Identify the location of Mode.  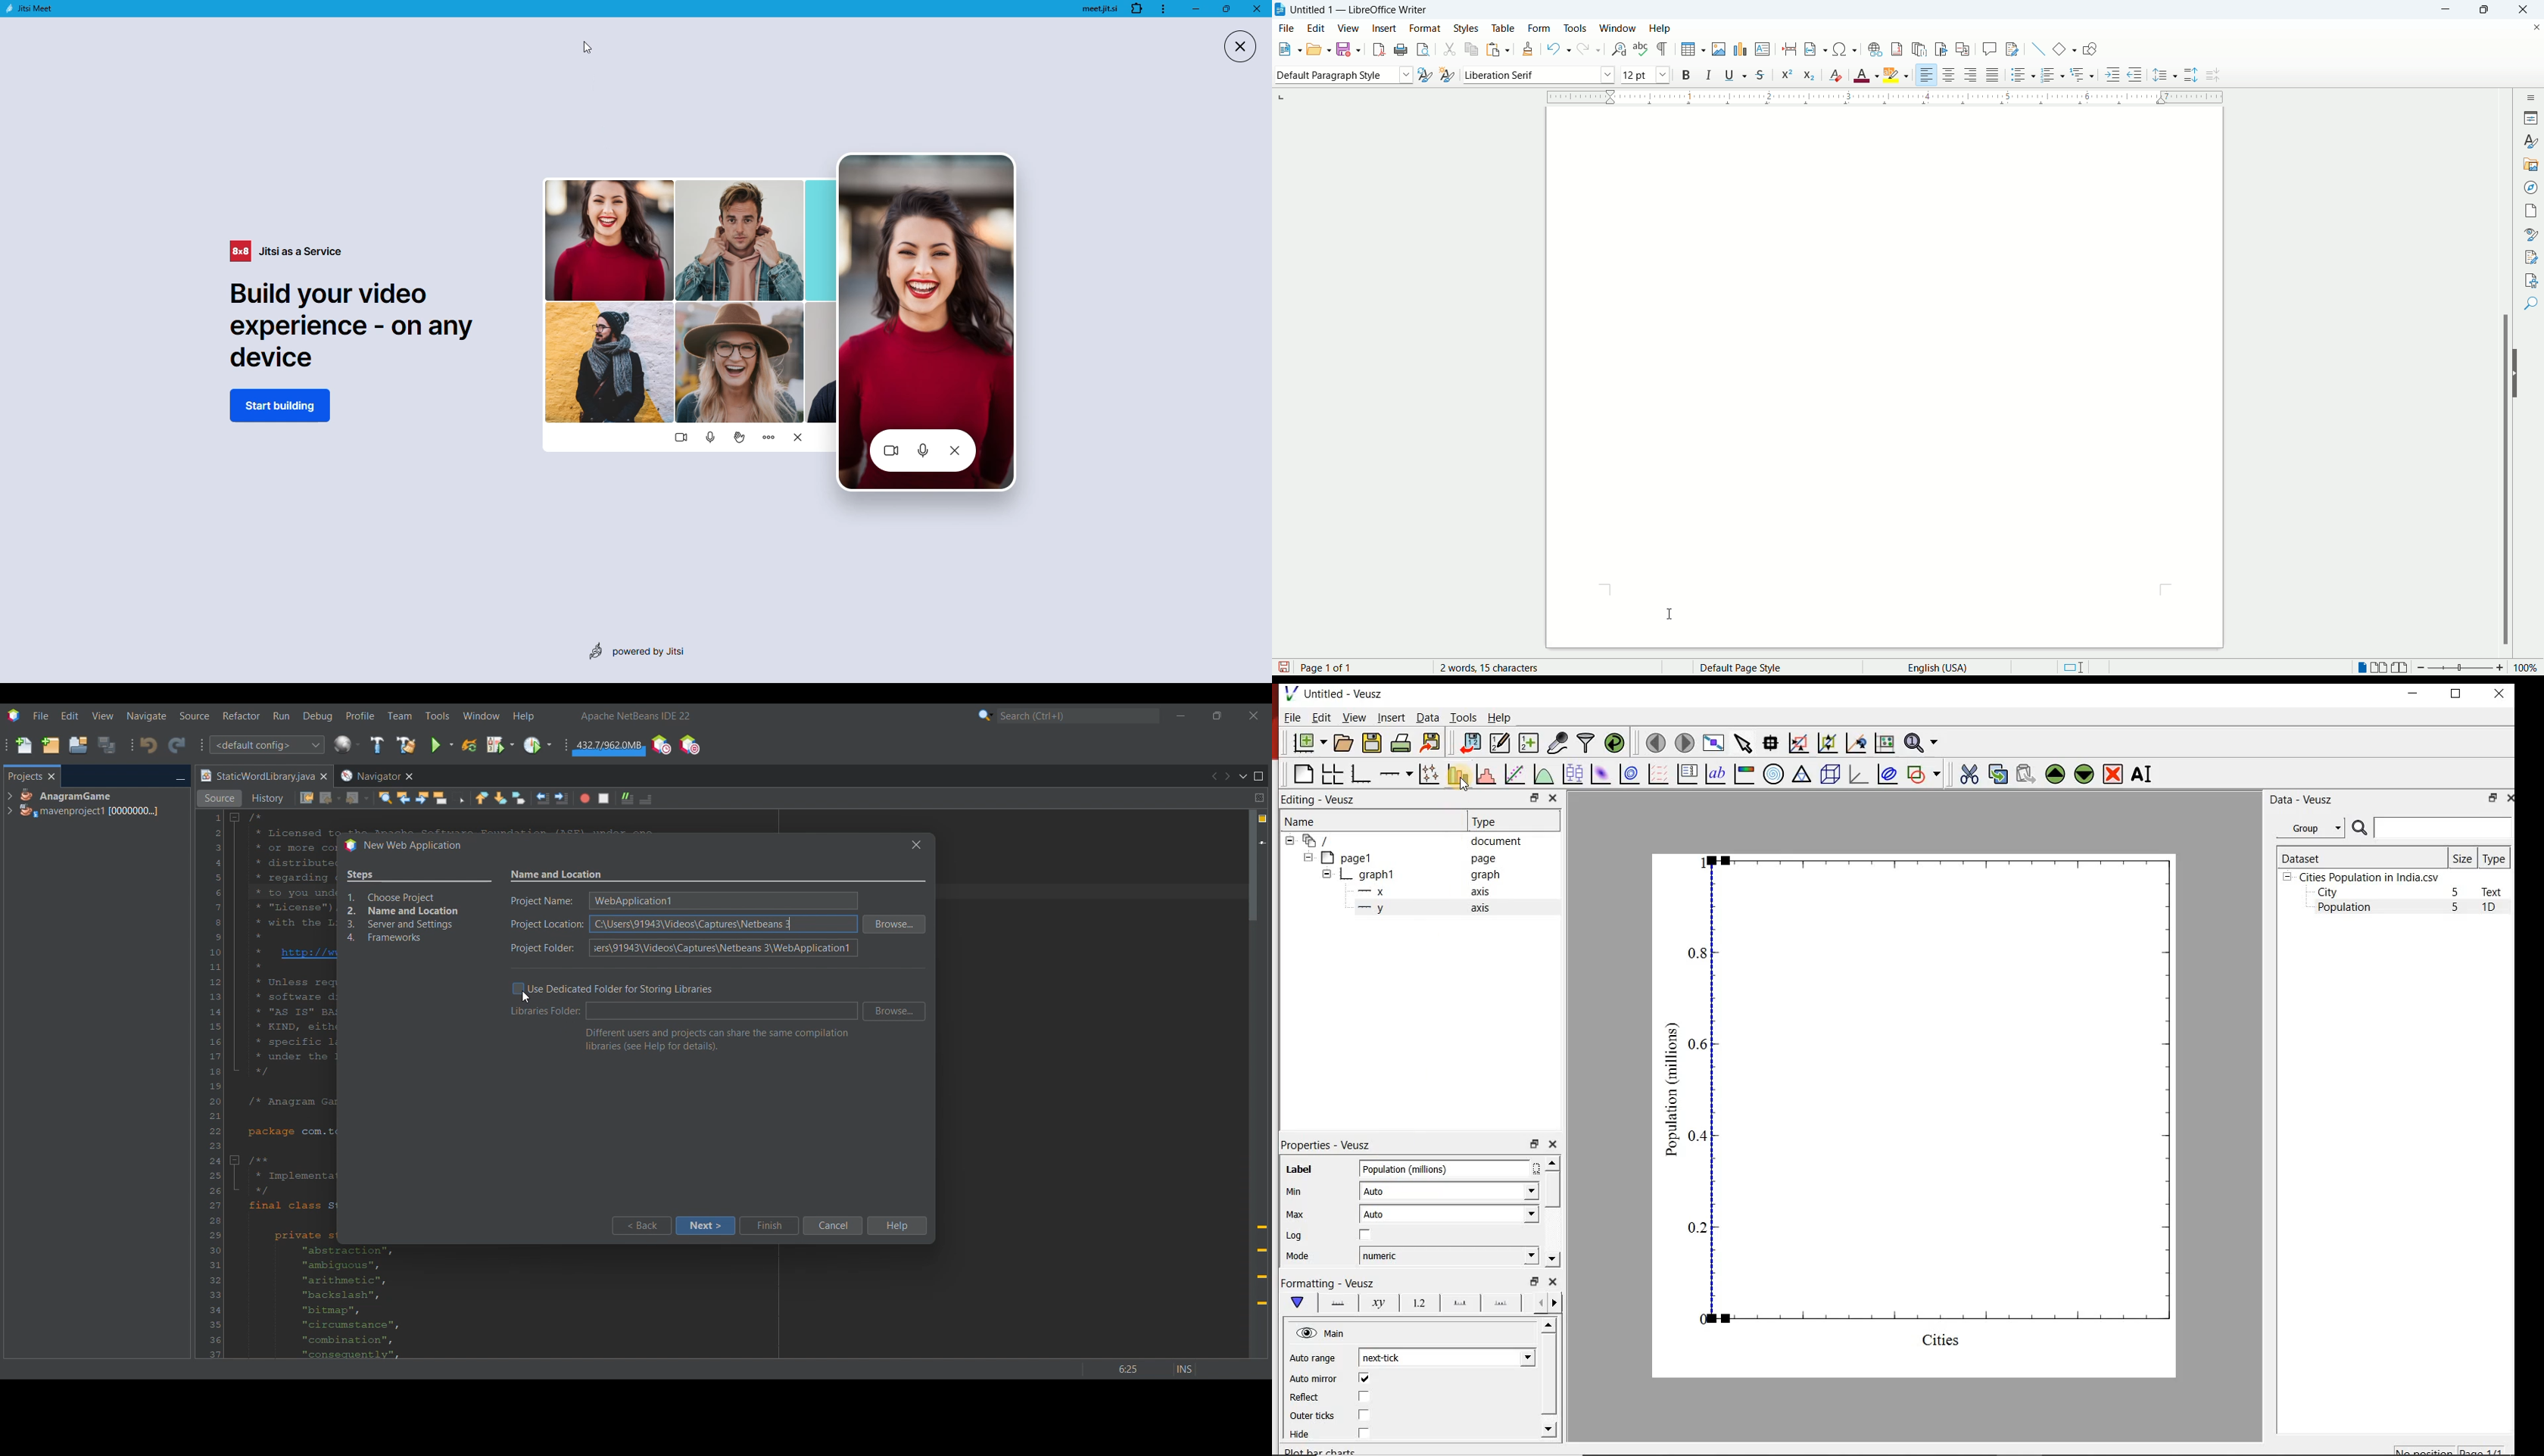
(1302, 1256).